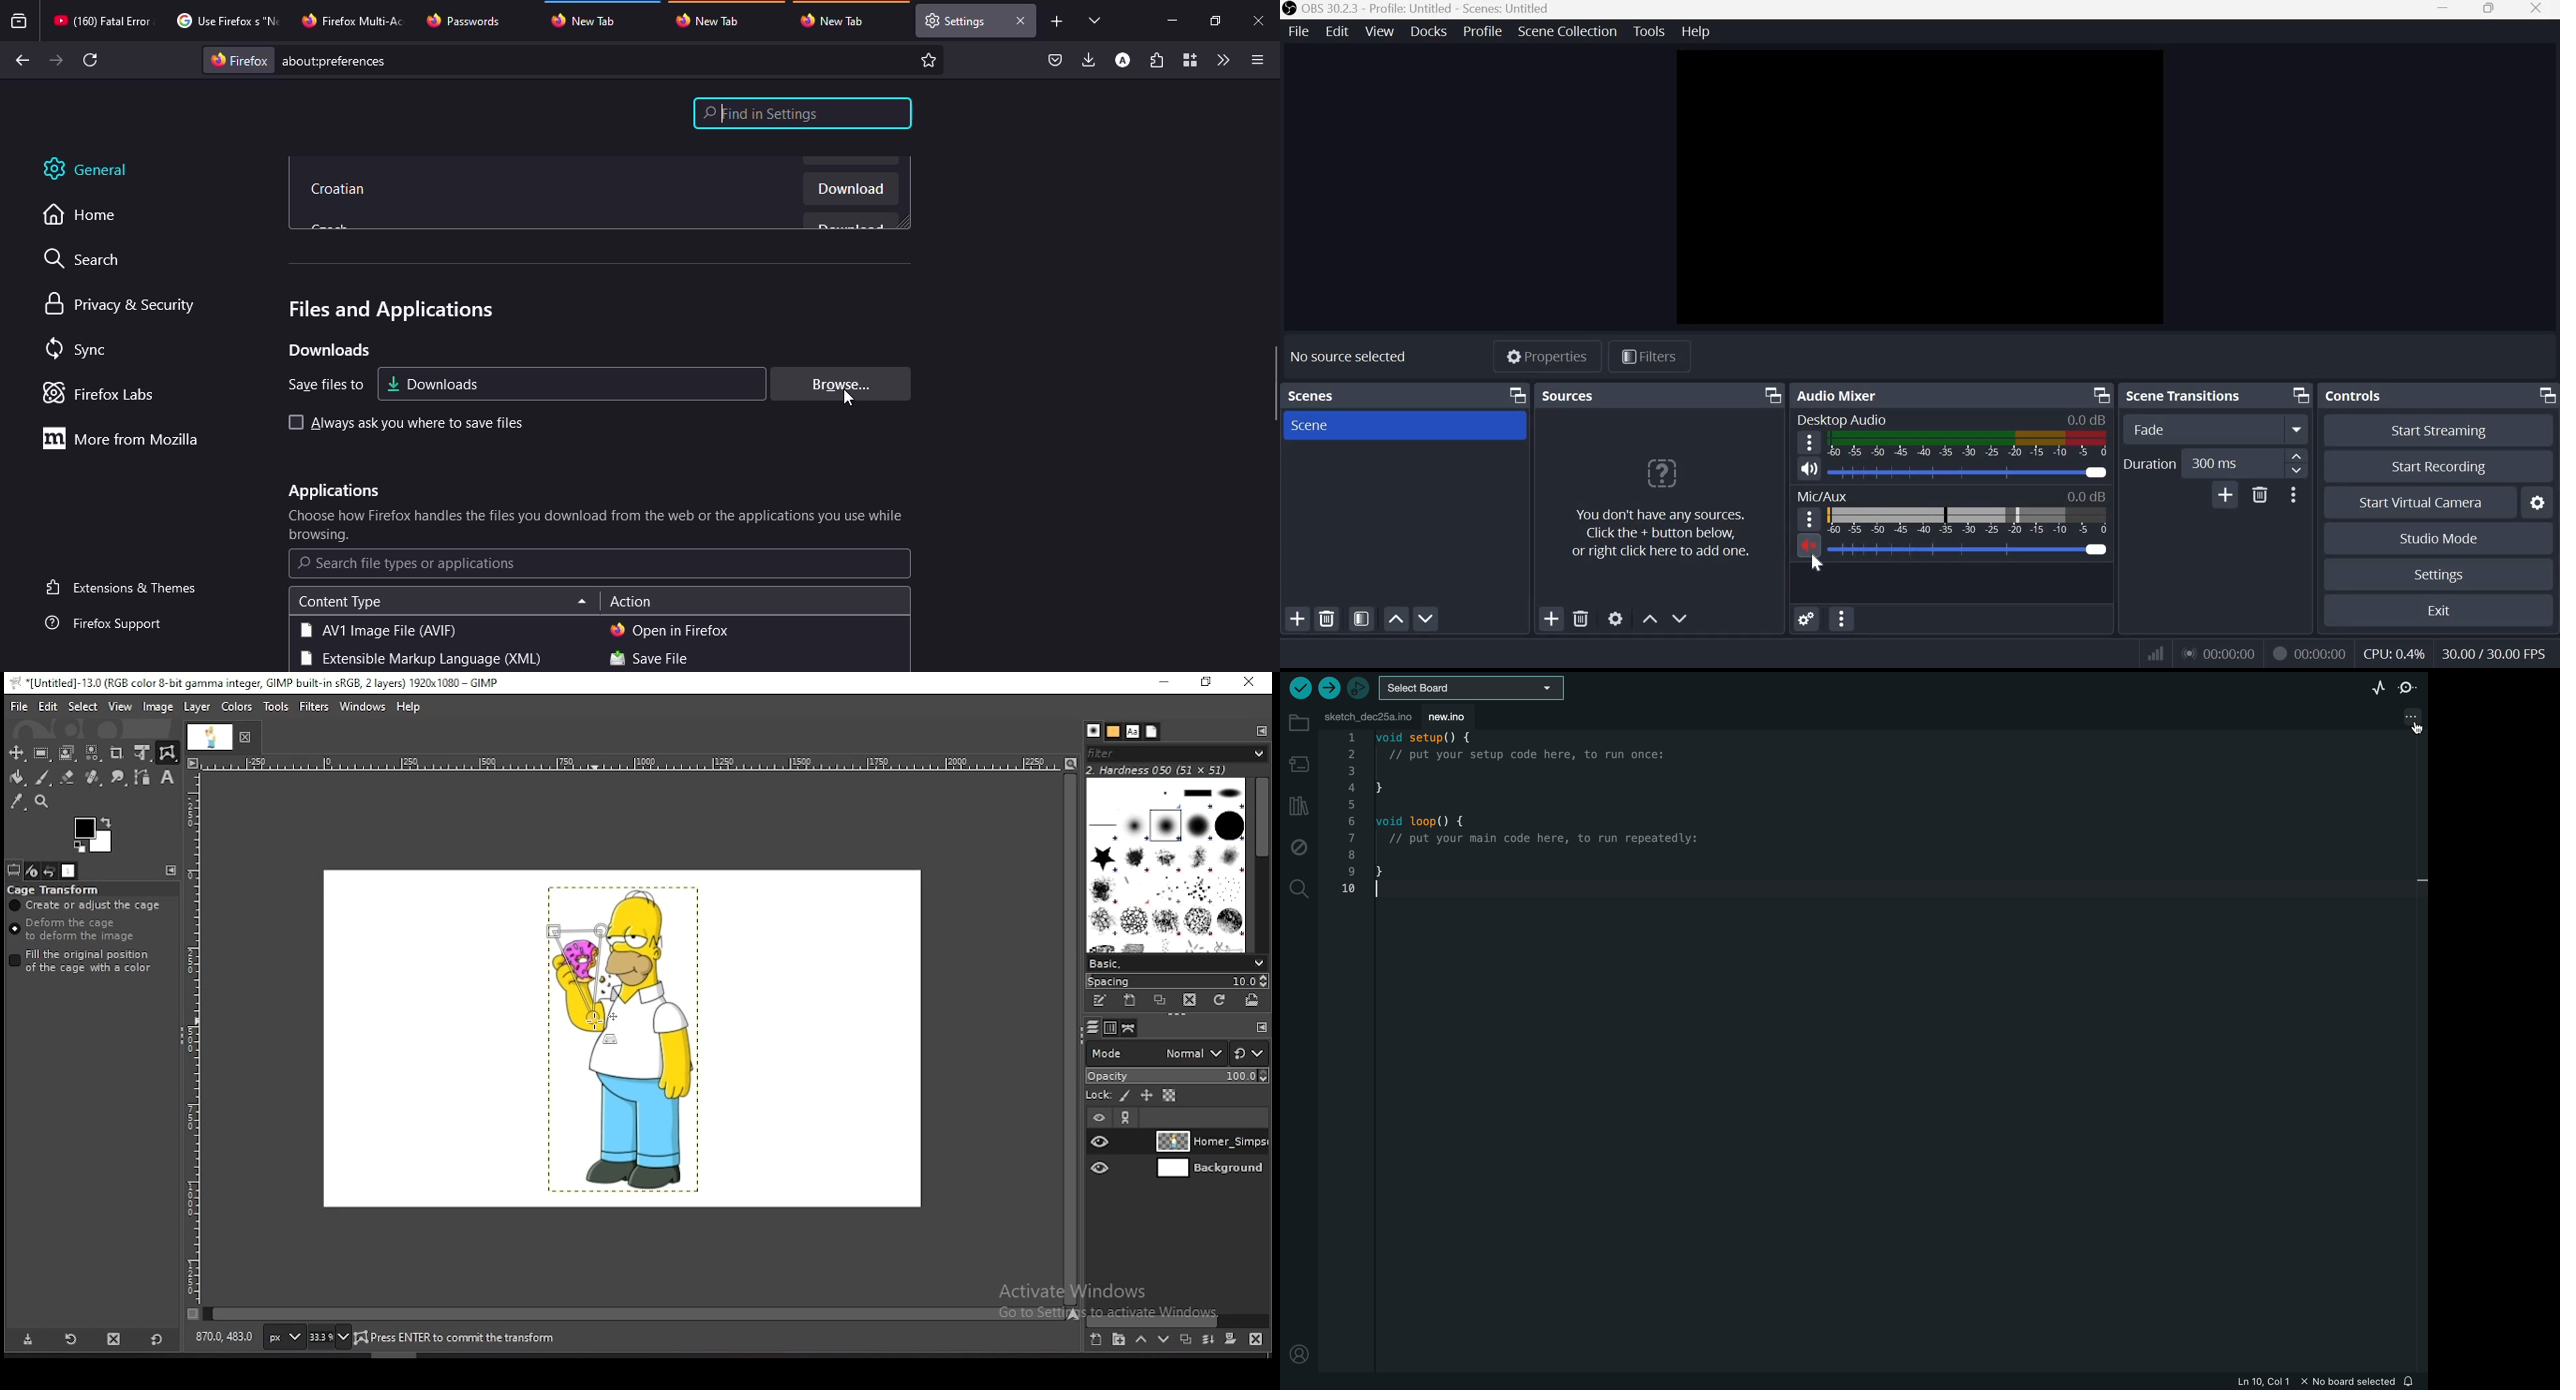  Describe the element at coordinates (293, 423) in the screenshot. I see `select` at that location.